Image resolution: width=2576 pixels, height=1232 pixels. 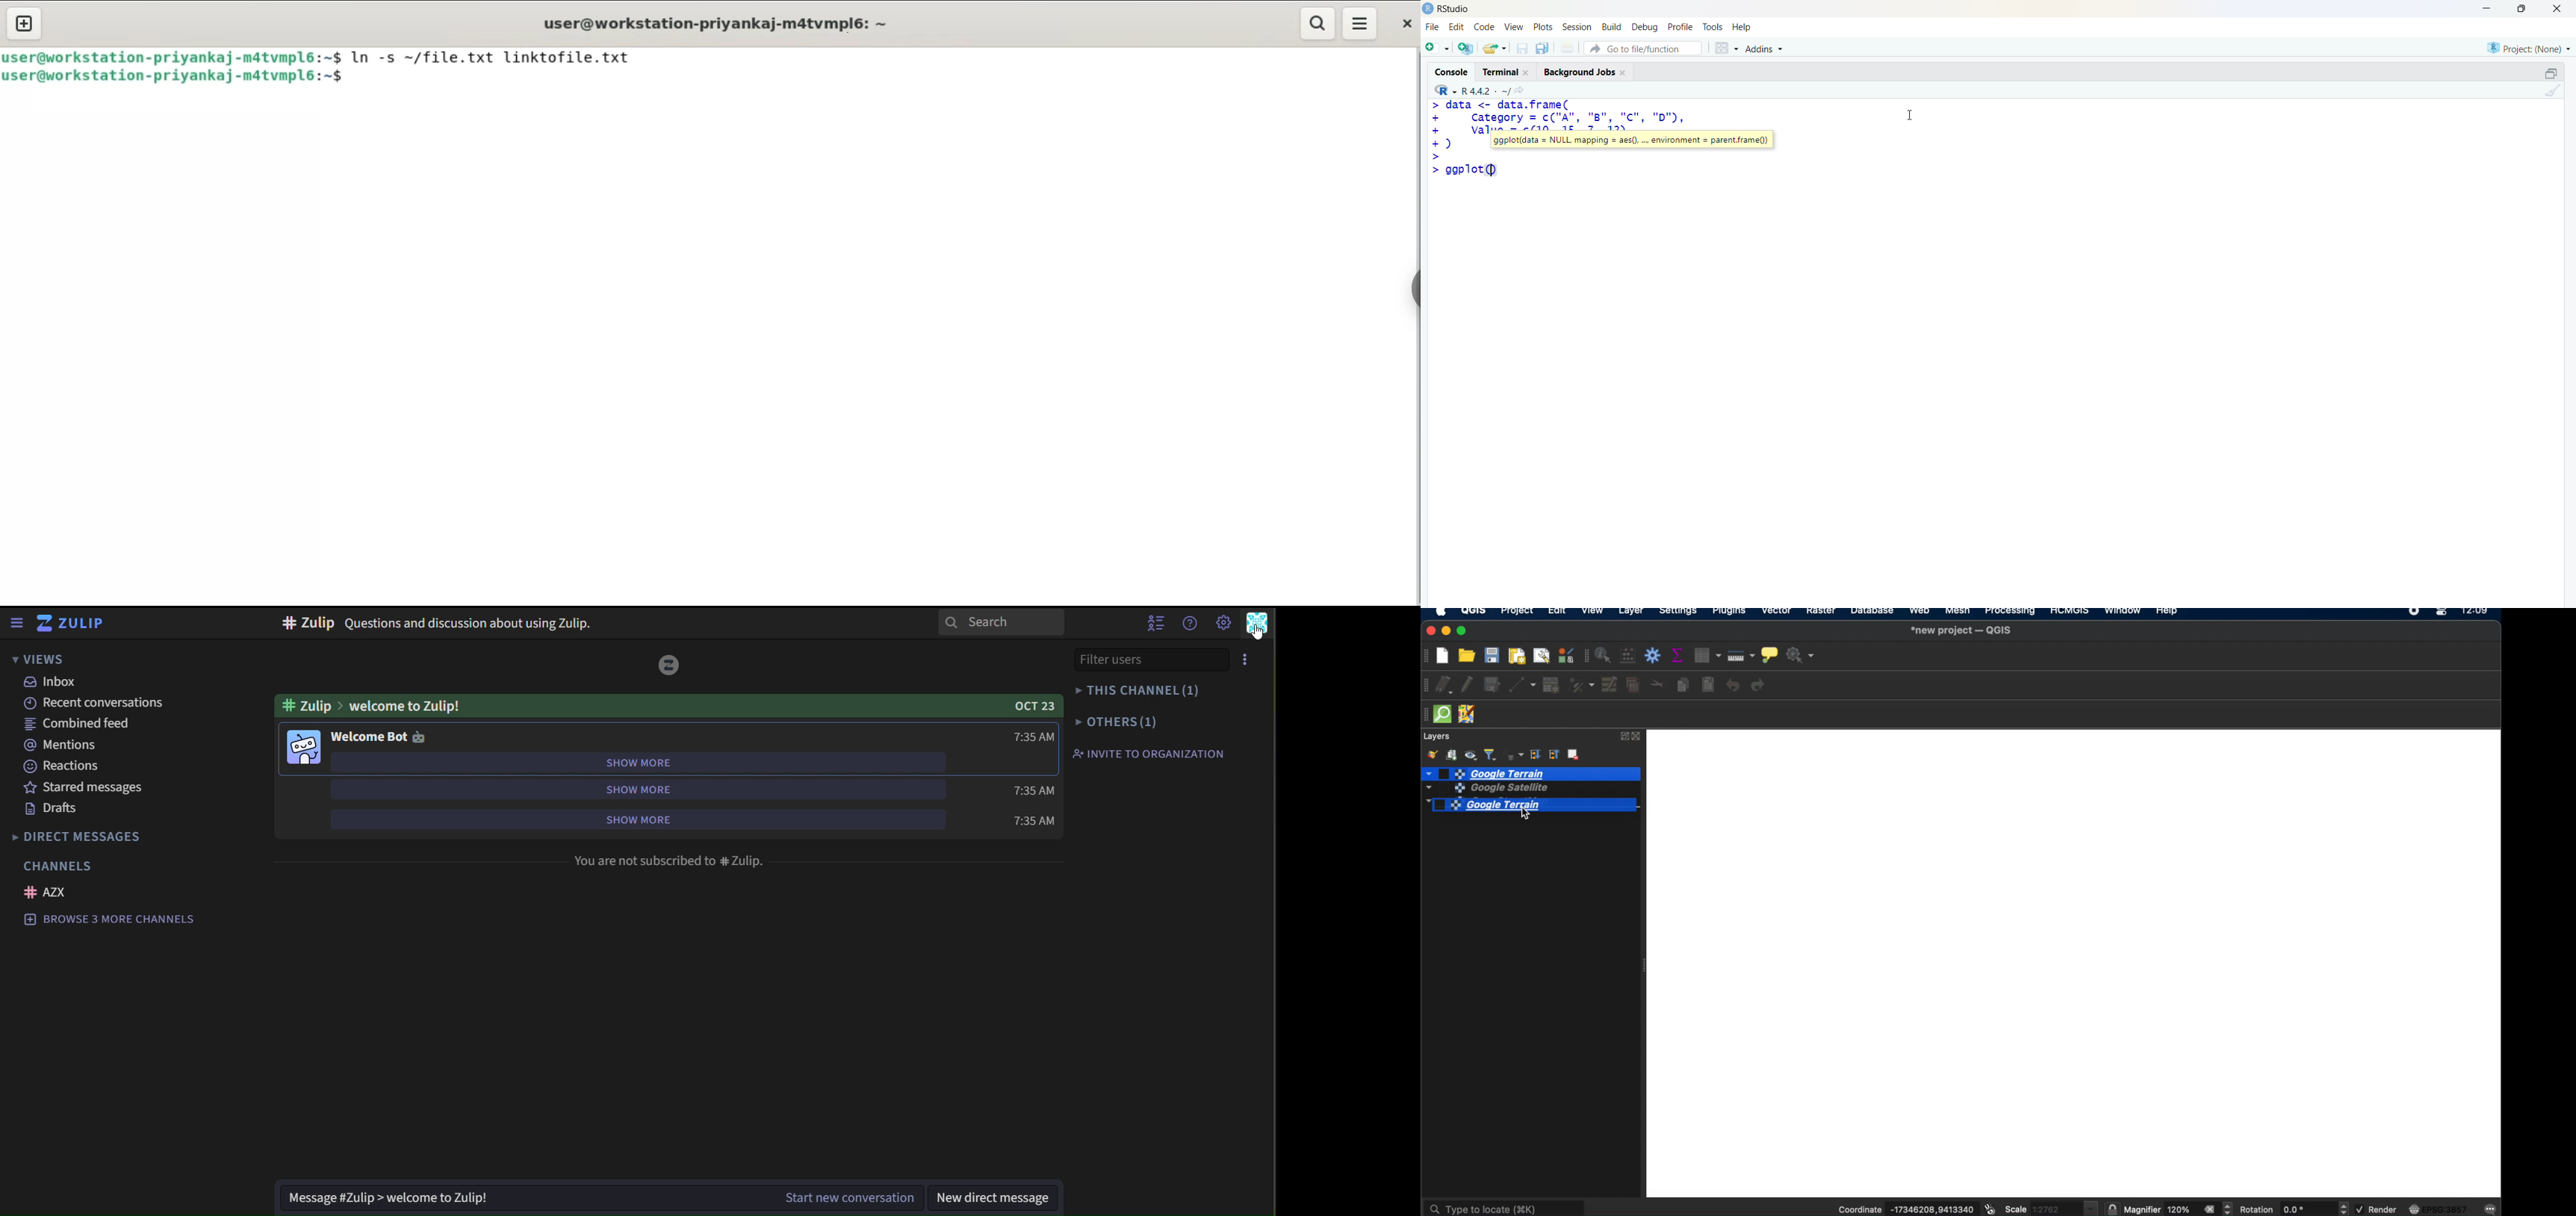 What do you see at coordinates (1224, 623) in the screenshot?
I see `main menu` at bounding box center [1224, 623].